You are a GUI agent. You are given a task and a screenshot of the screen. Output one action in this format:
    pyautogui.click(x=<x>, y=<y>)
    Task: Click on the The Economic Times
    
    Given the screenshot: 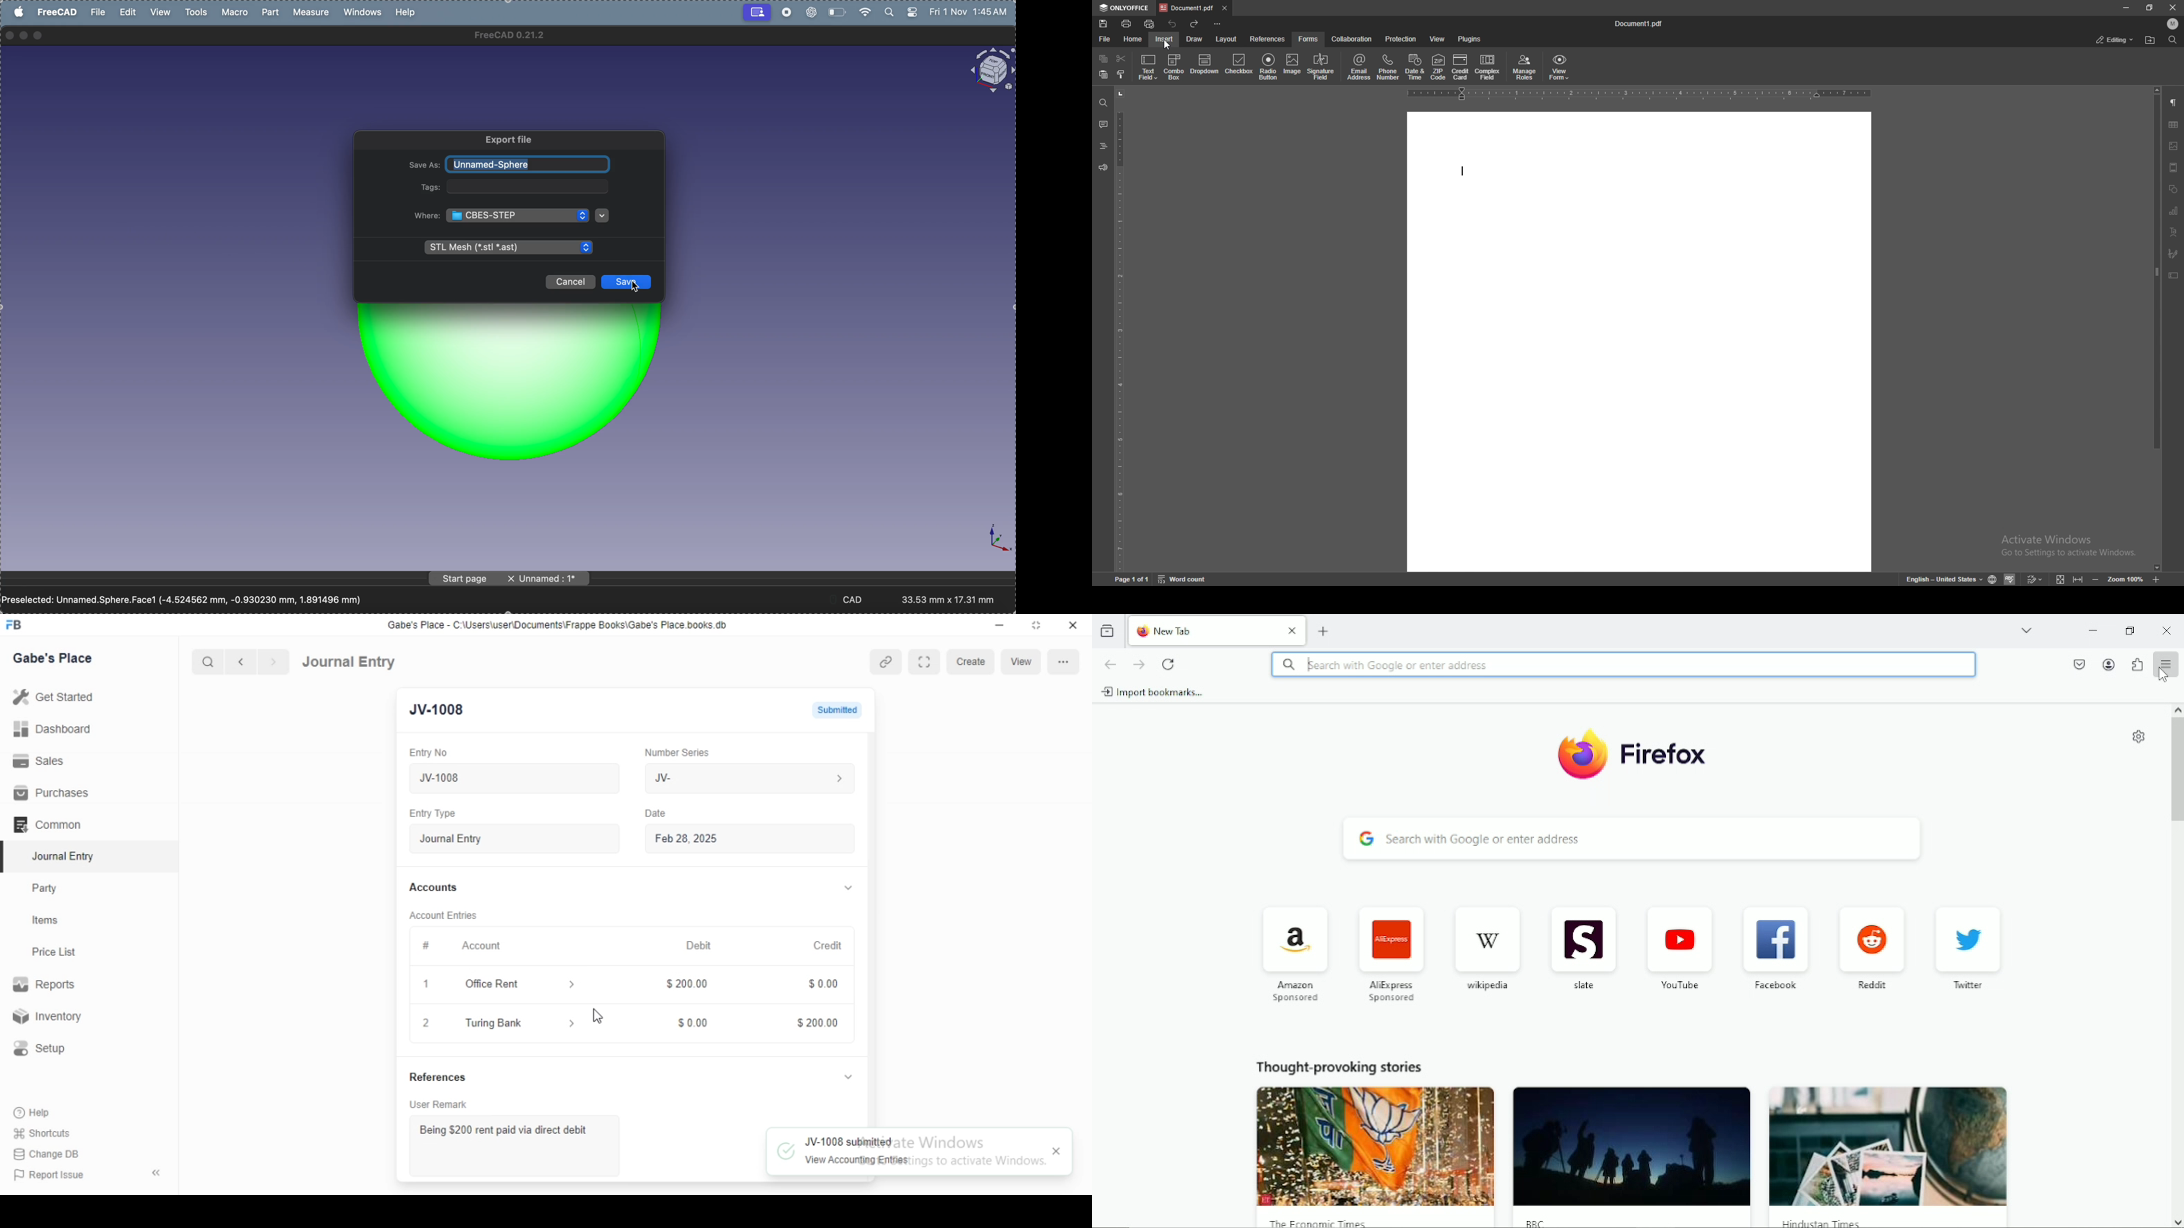 What is the action you would take?
    pyautogui.click(x=1377, y=1157)
    